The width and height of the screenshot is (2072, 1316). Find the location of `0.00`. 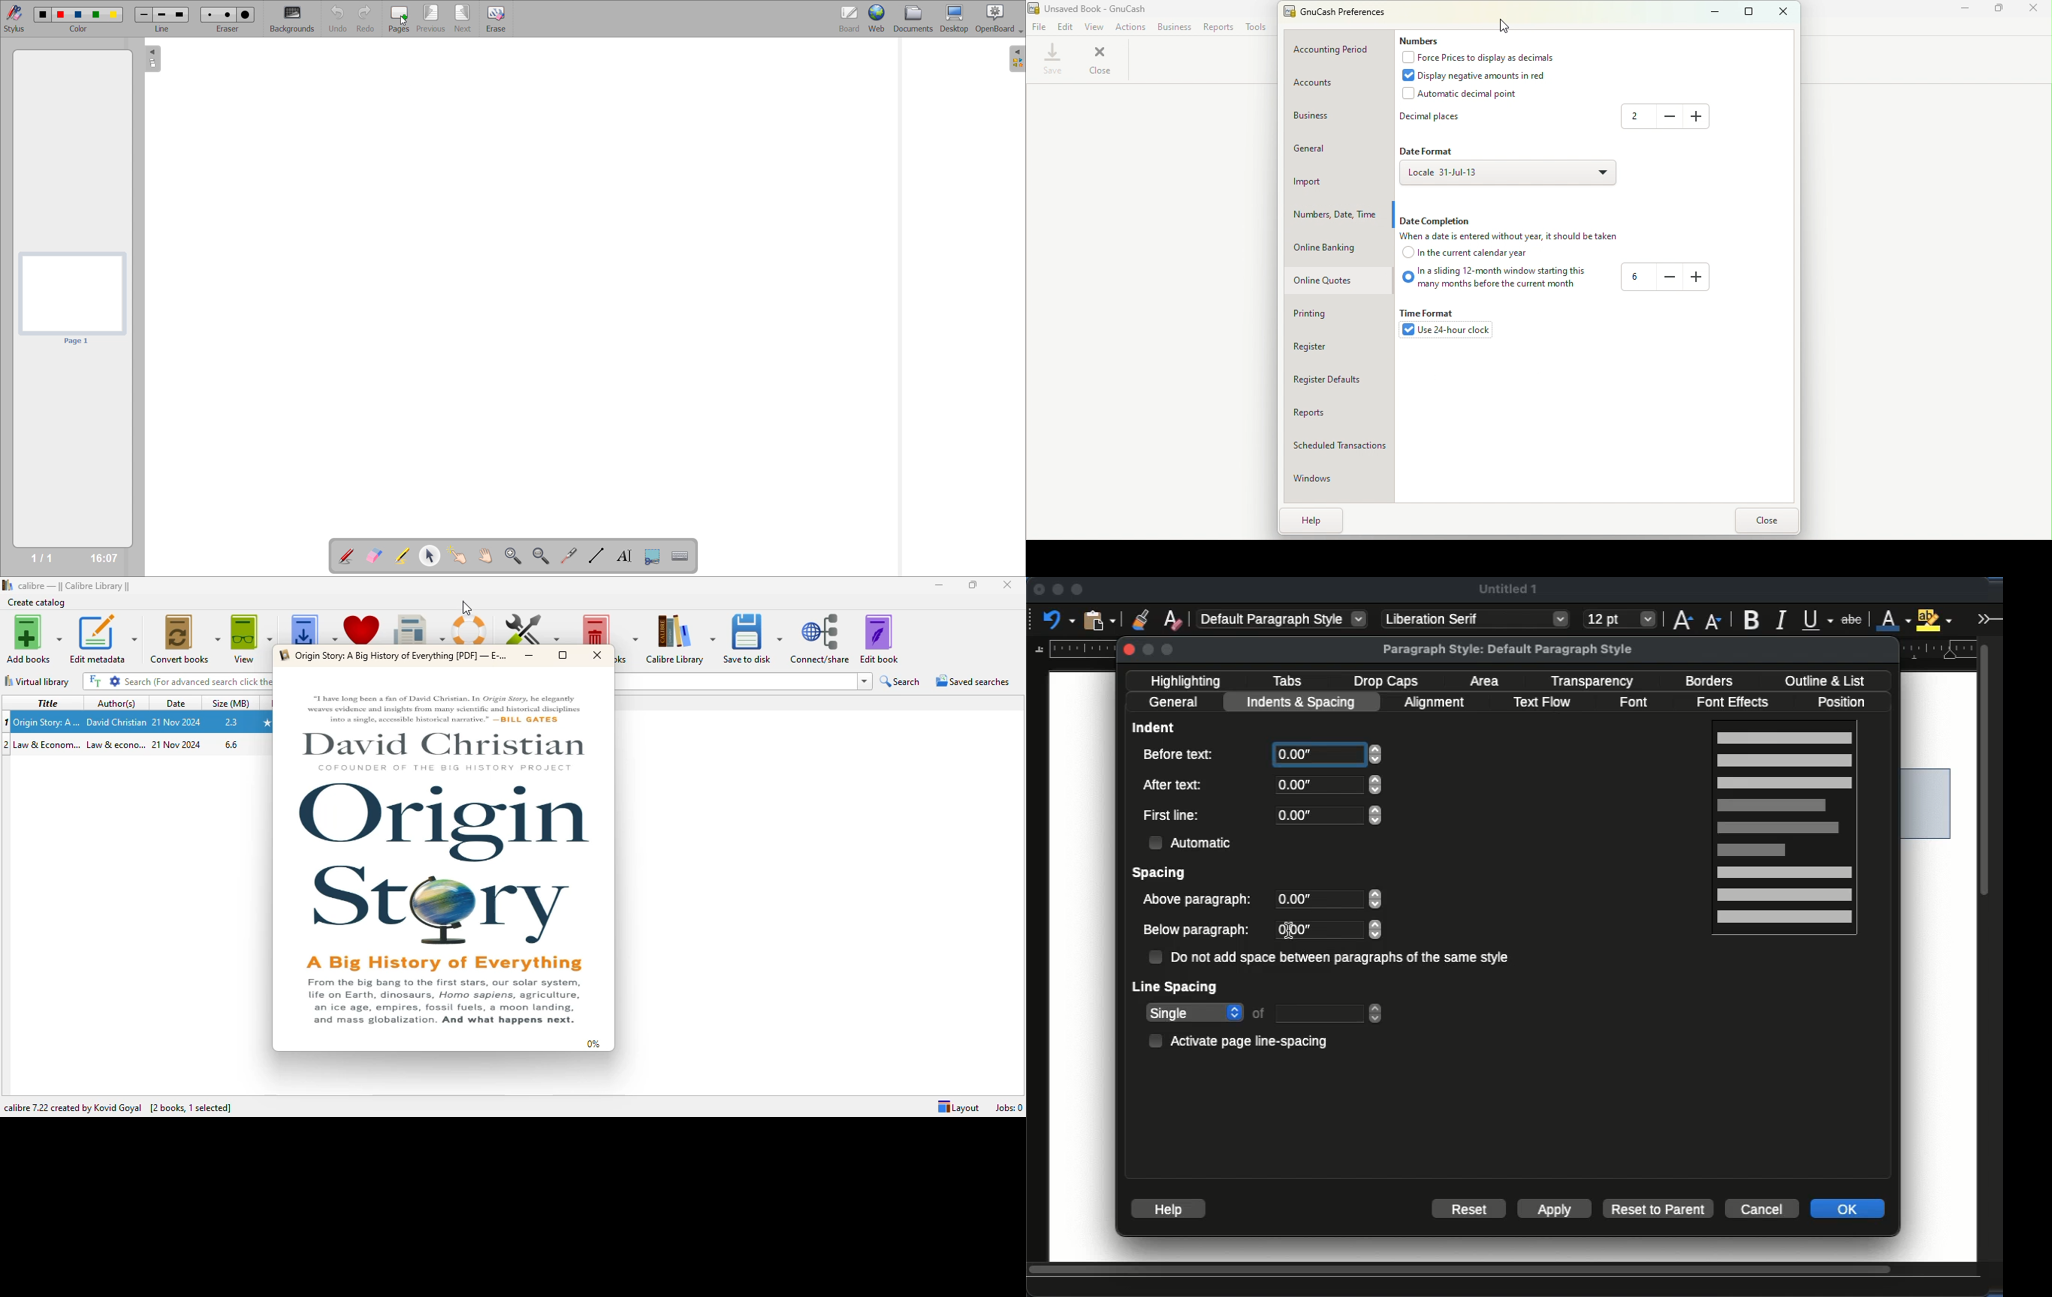

0.00 is located at coordinates (1332, 901).